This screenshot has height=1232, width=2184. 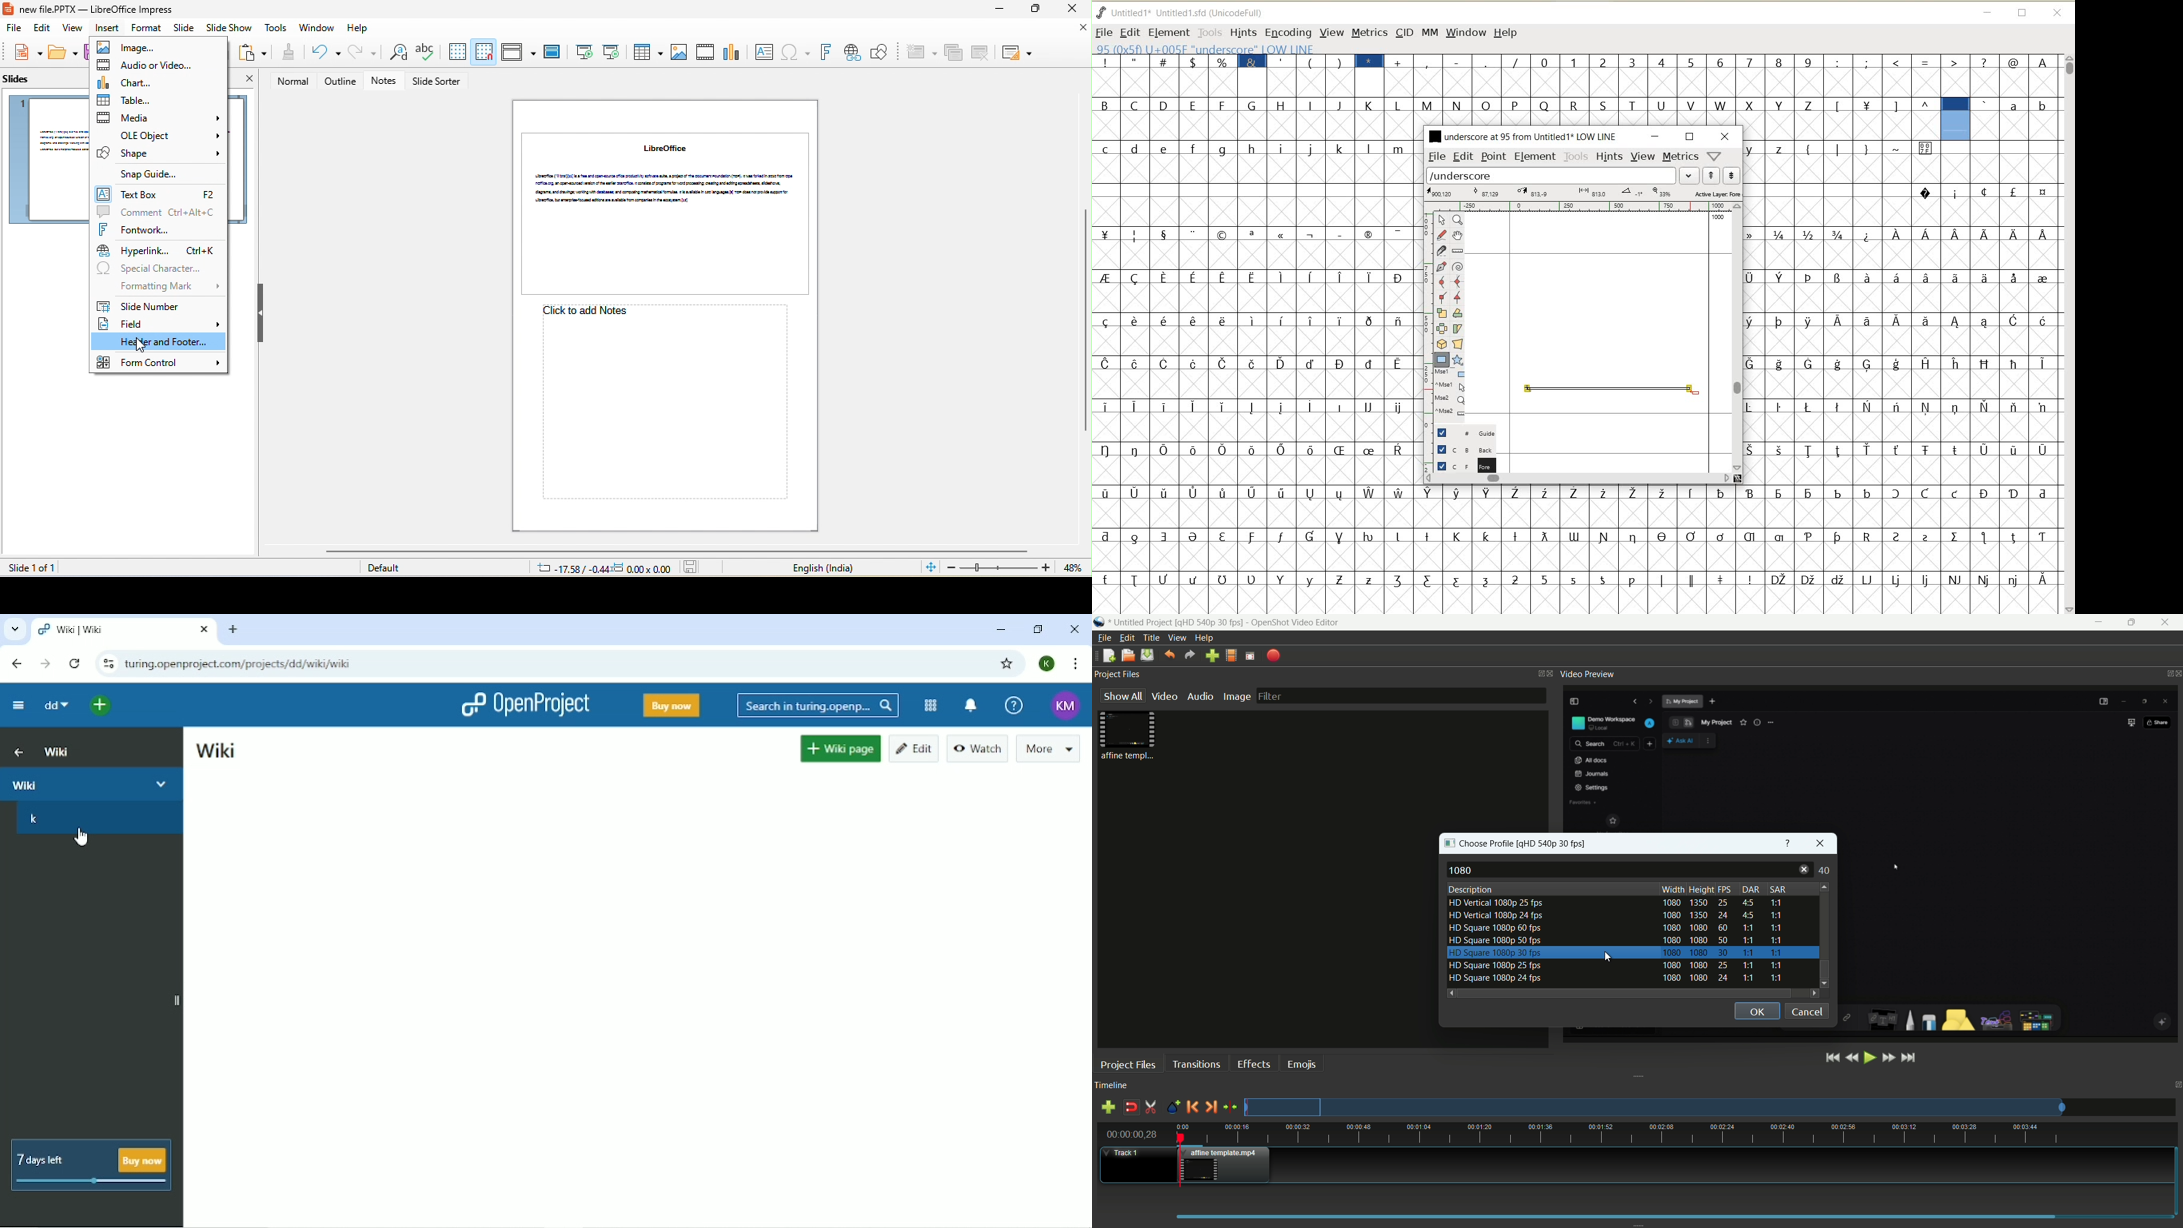 I want to click on FONTFORGE, so click(x=1101, y=12).